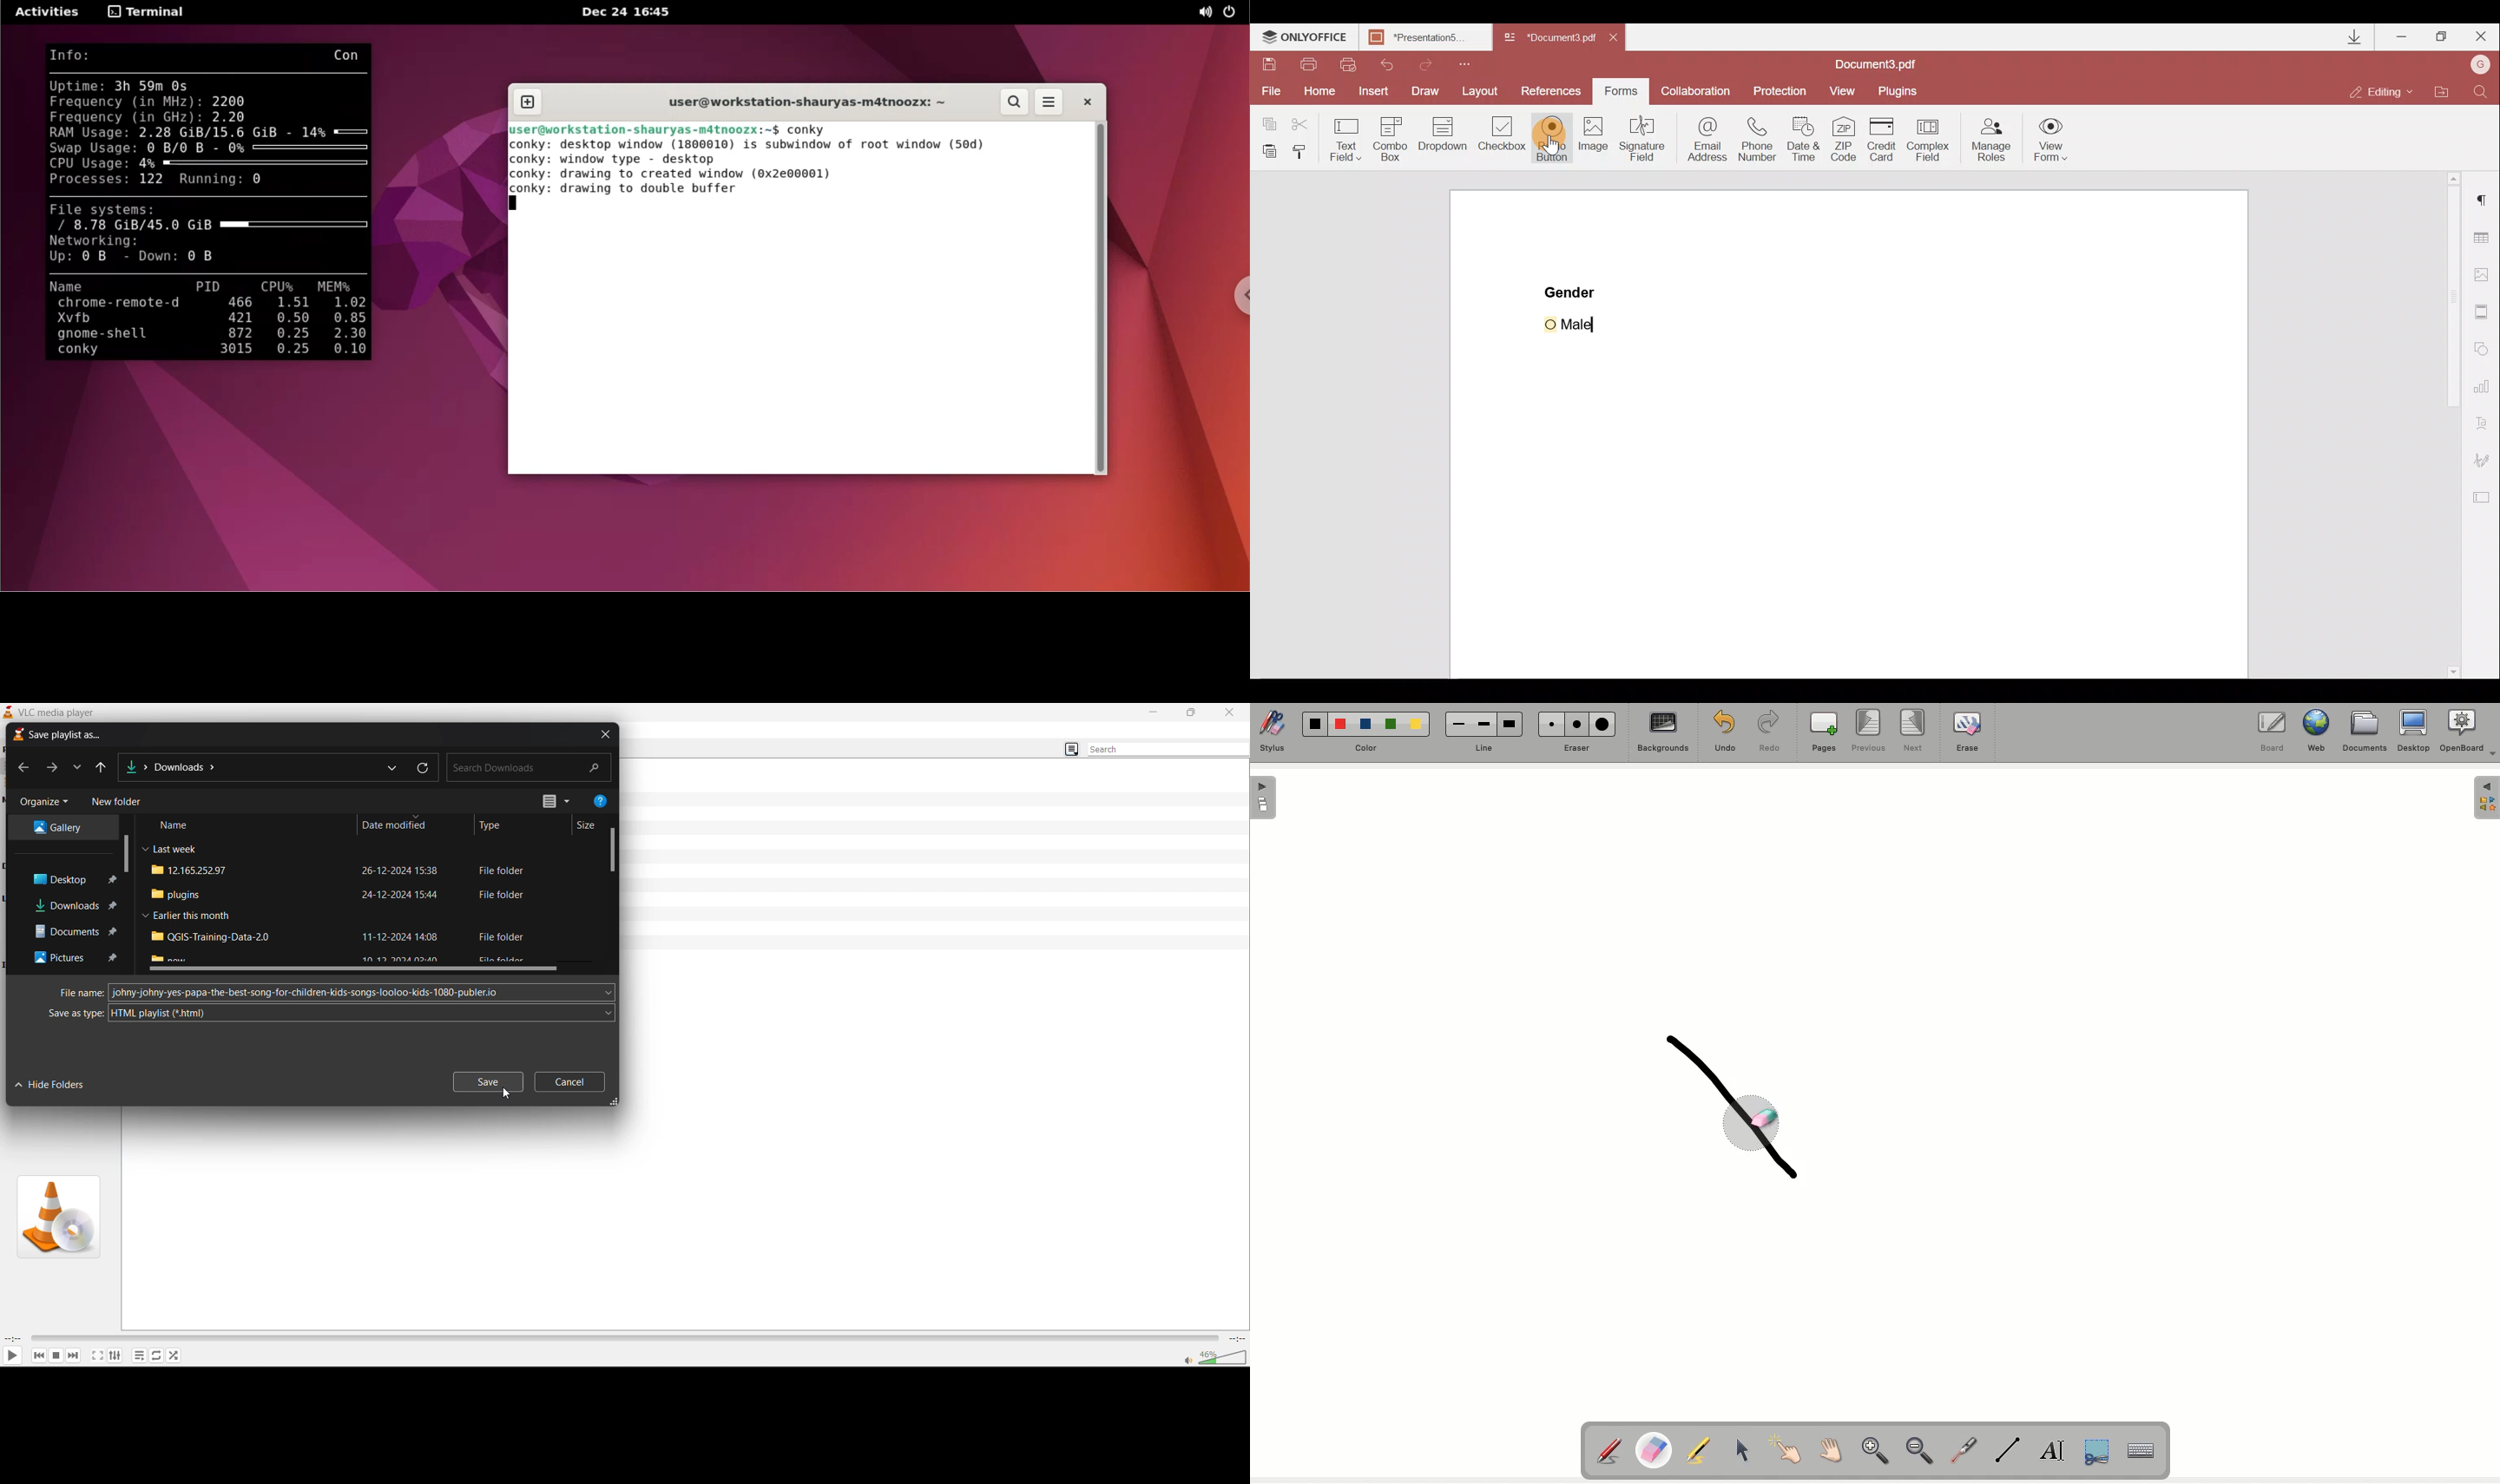 This screenshot has width=2520, height=1484. I want to click on Paragraph settings, so click(2481, 206).